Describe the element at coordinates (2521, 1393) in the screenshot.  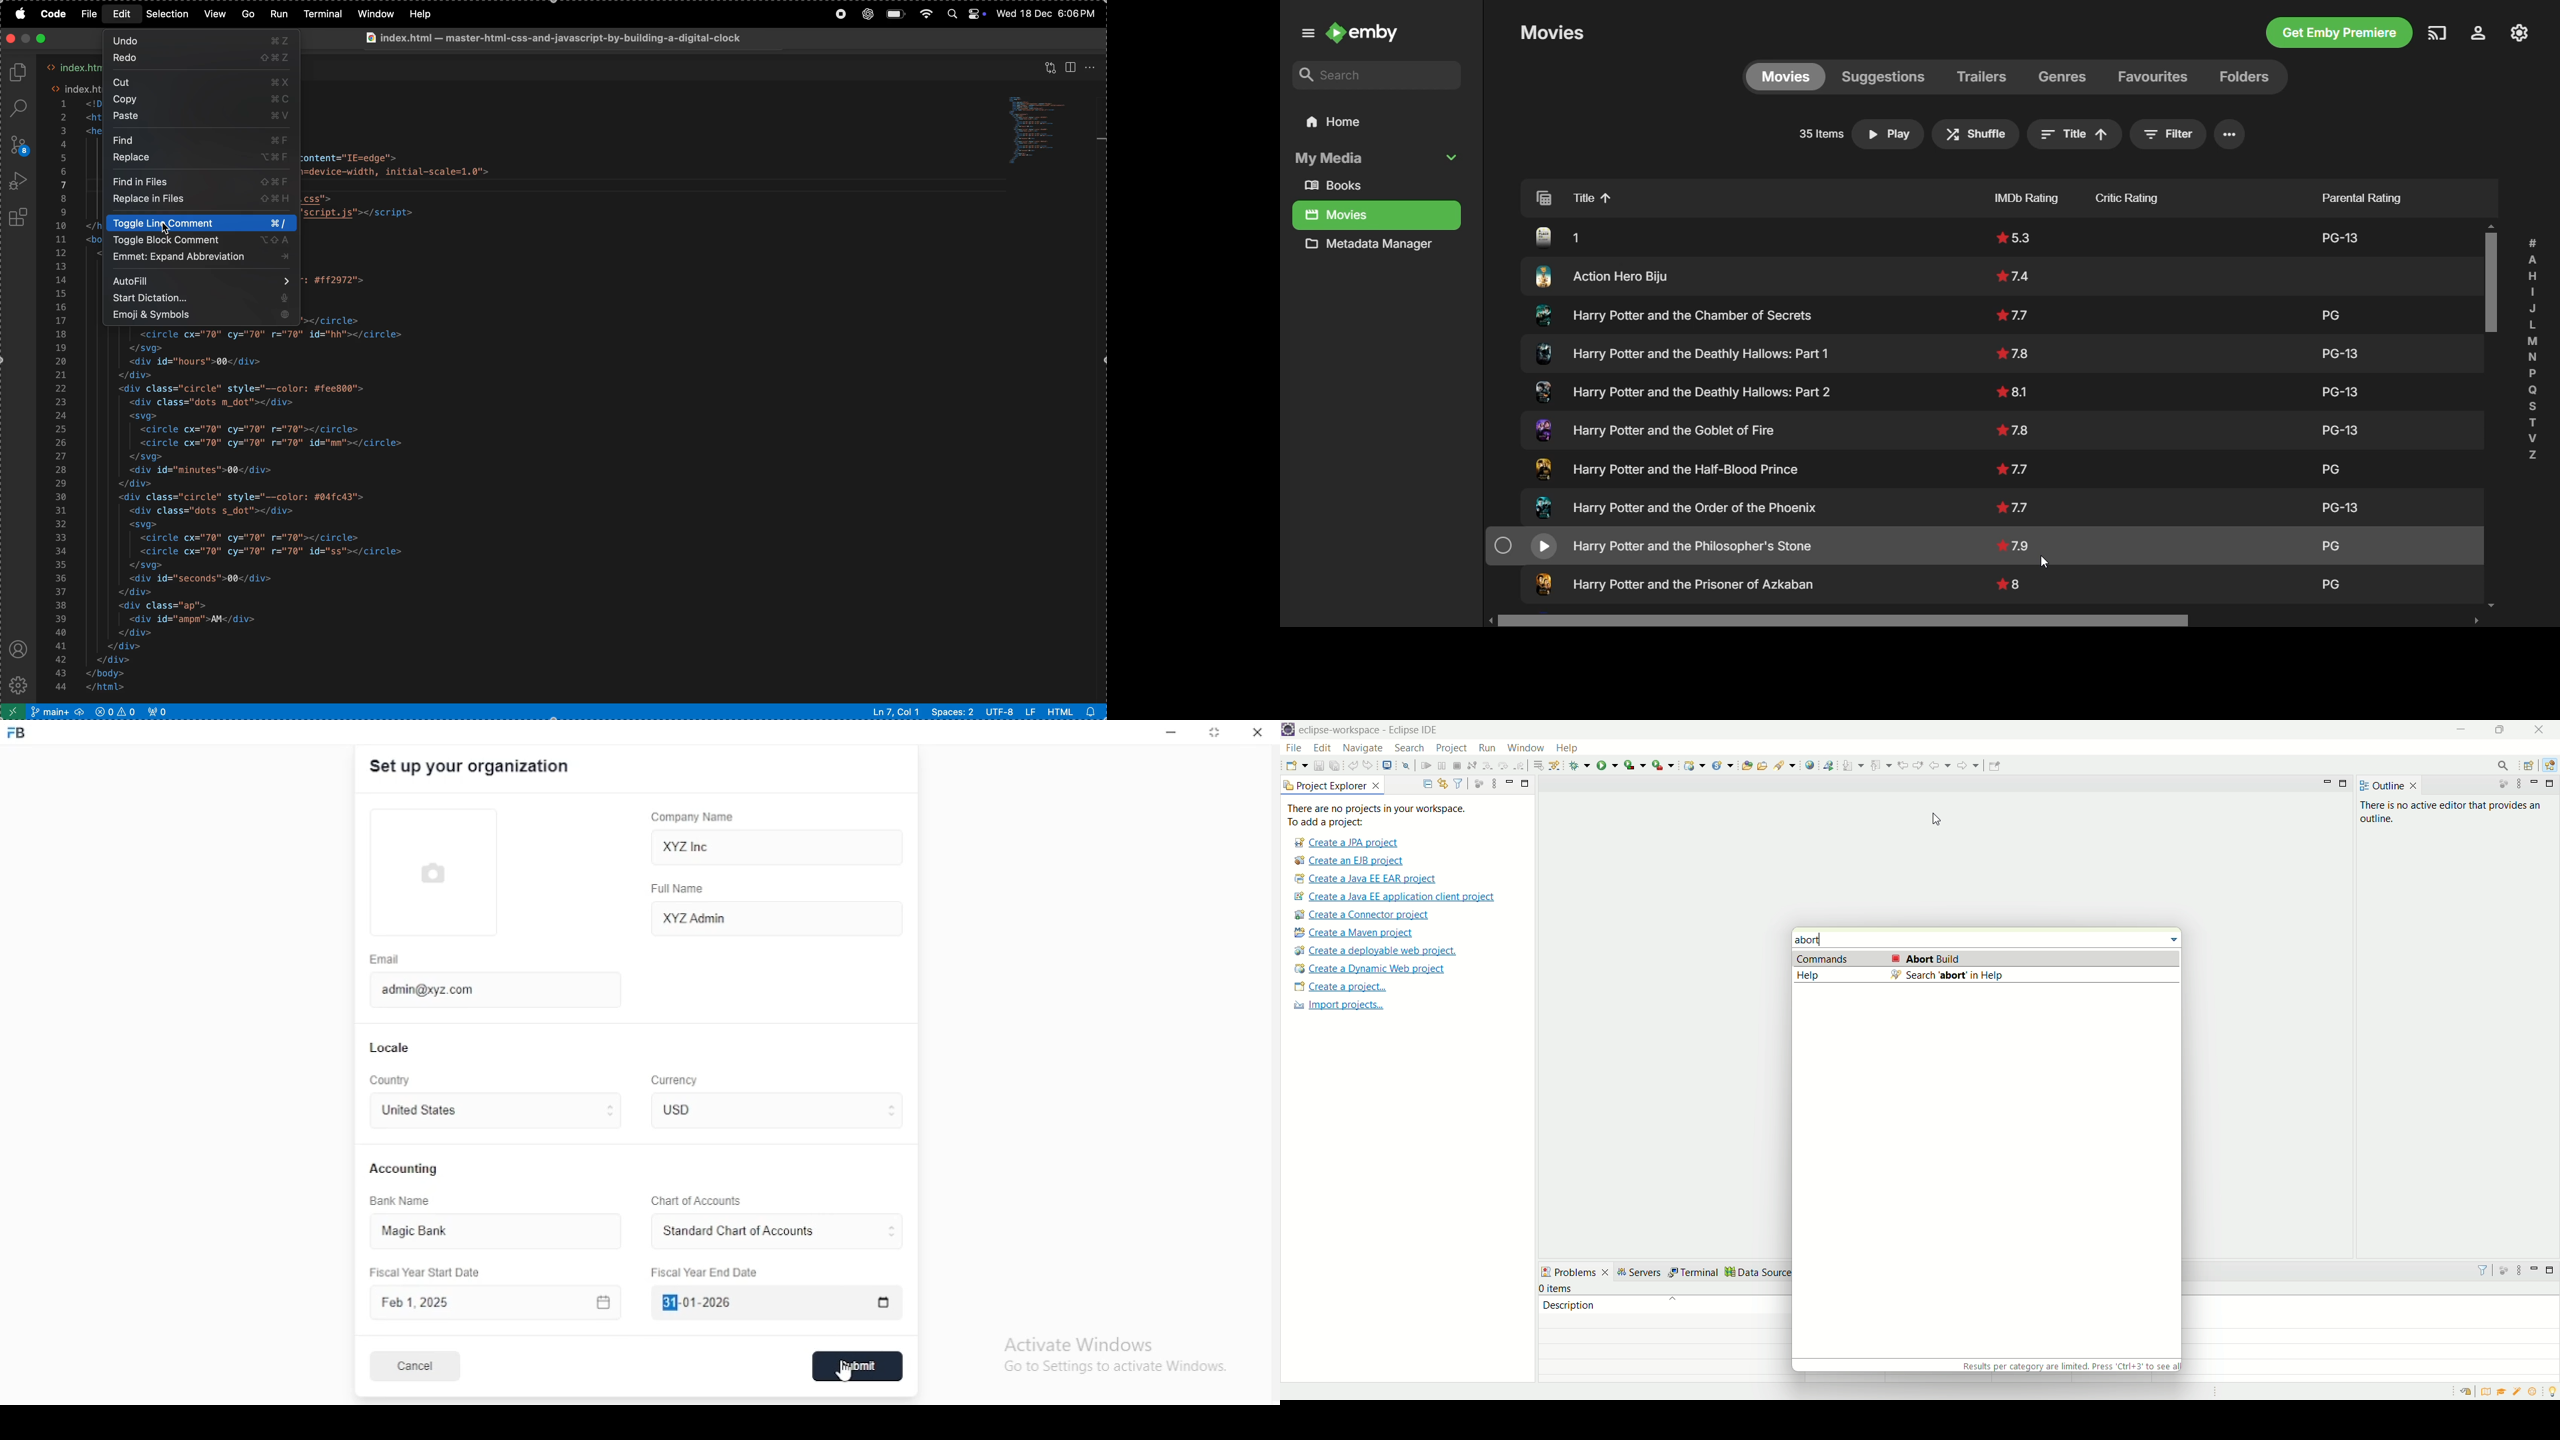
I see `samples` at that location.